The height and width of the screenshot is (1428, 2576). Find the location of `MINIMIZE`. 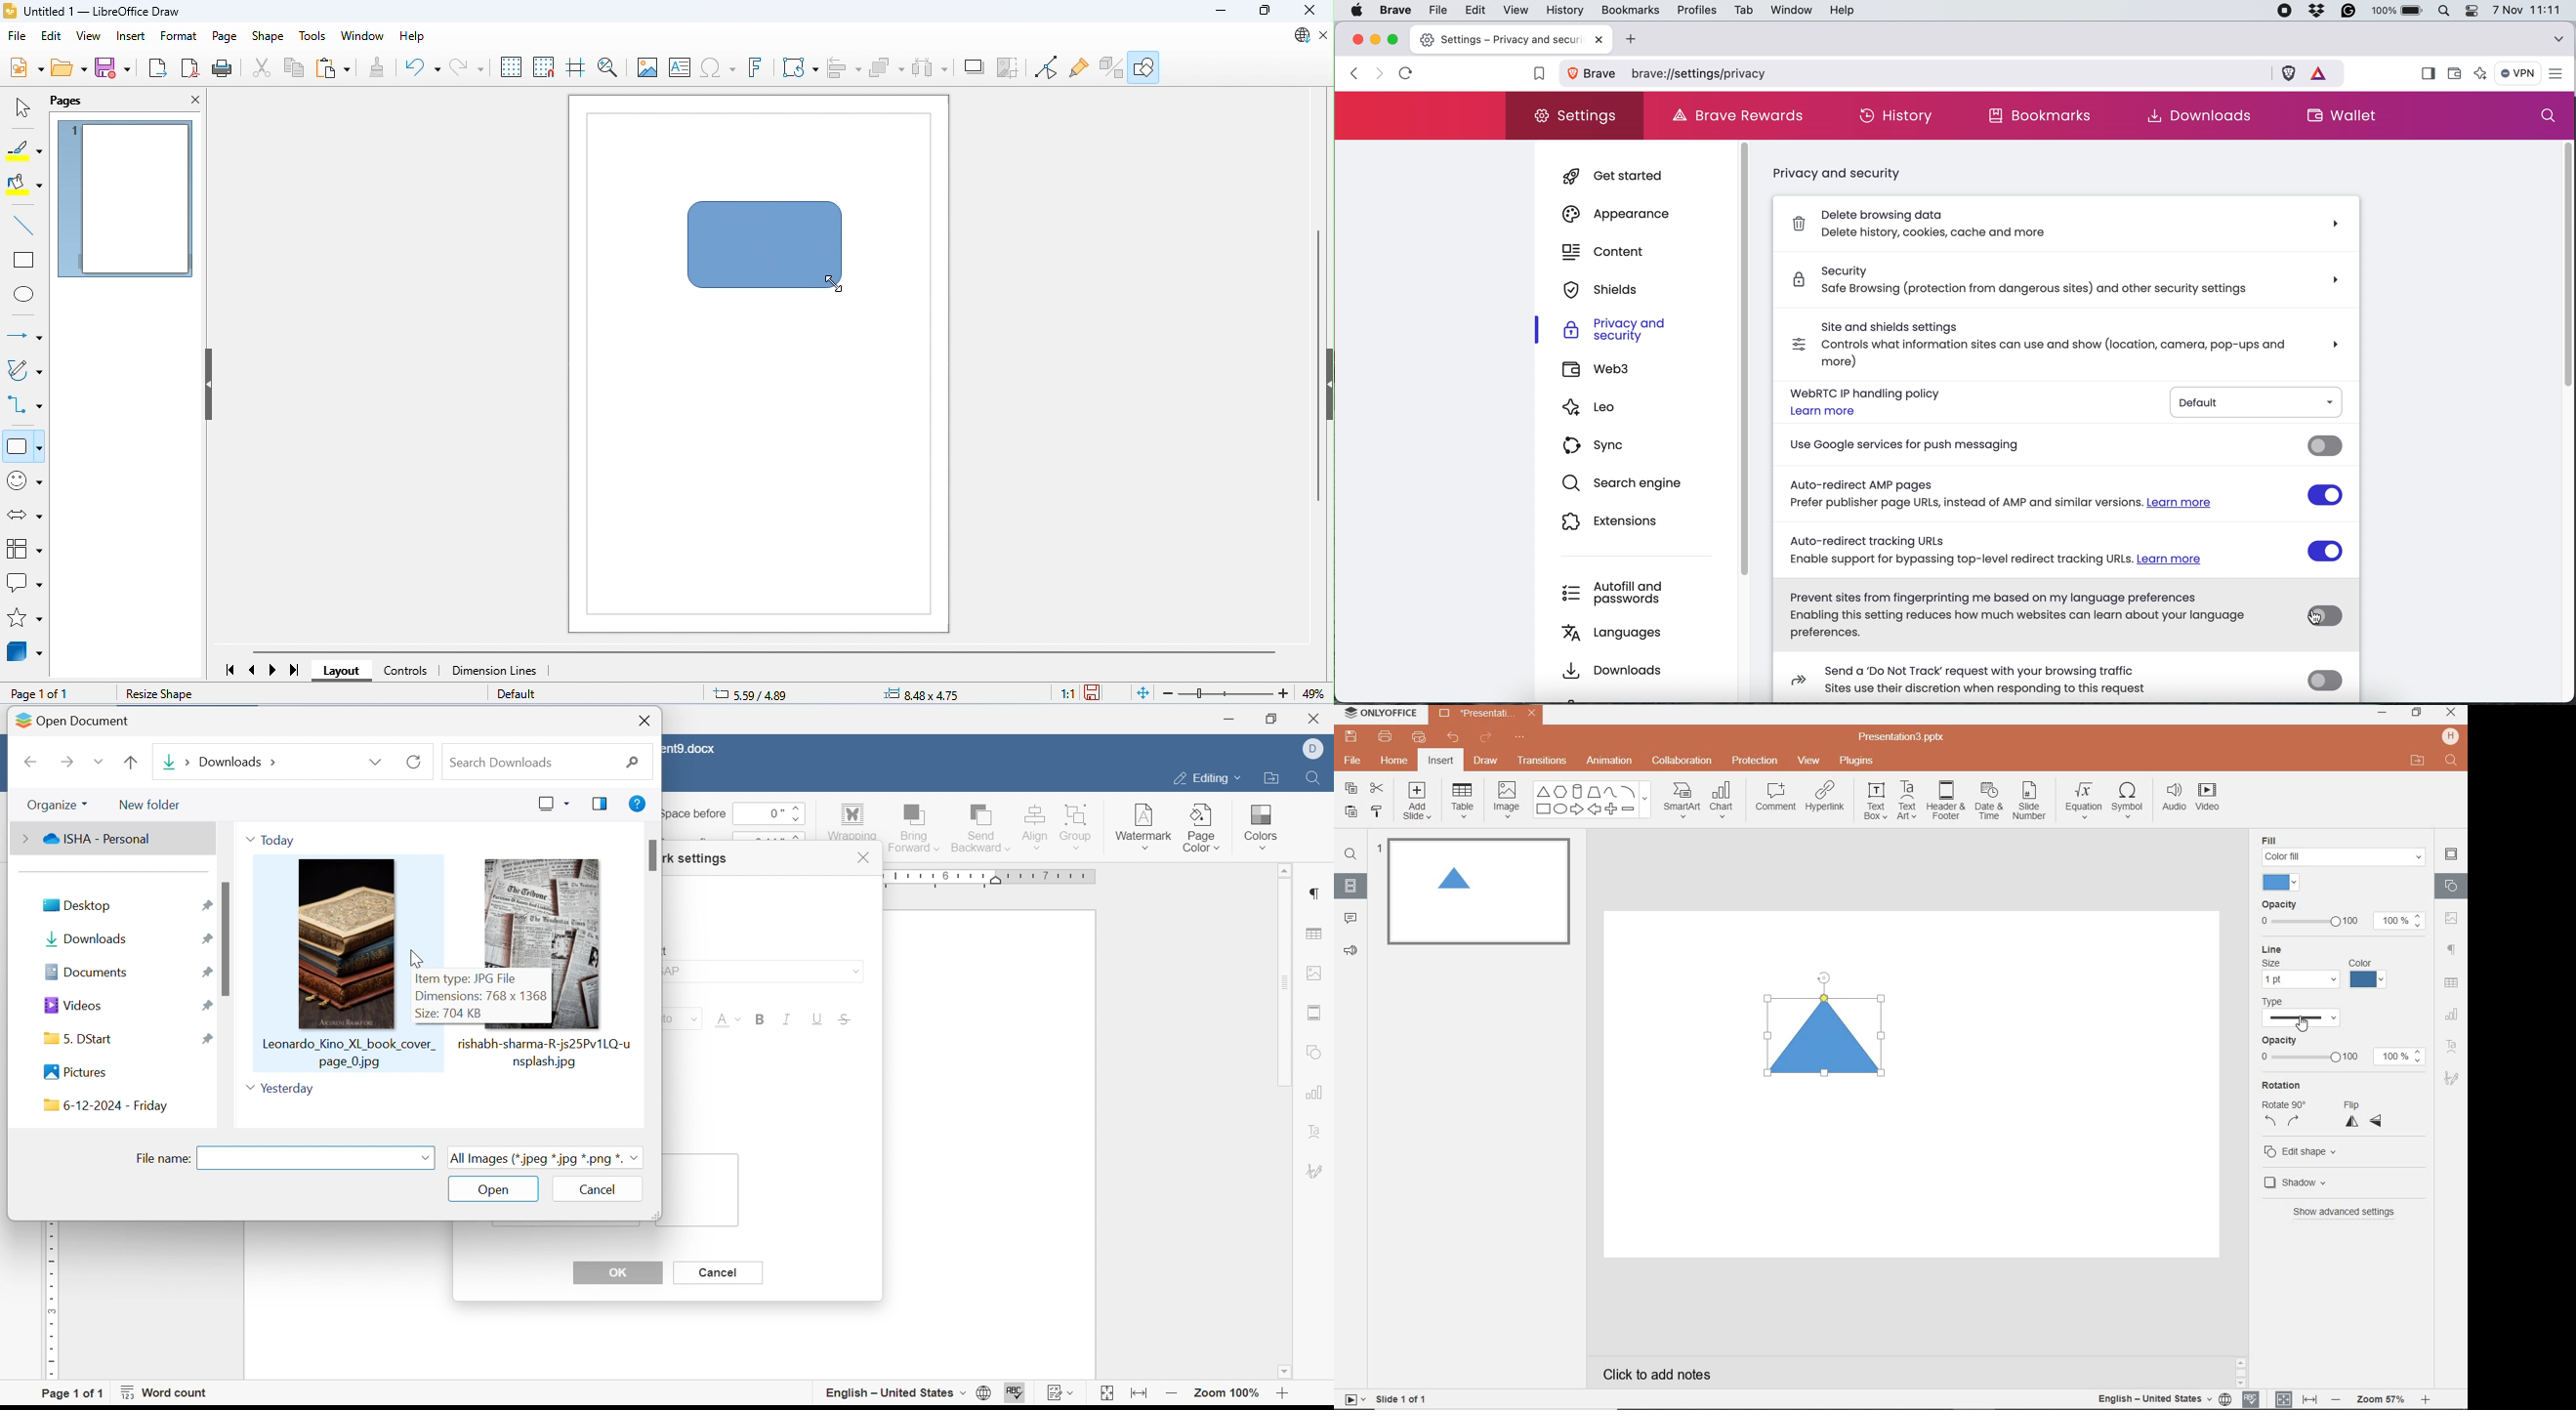

MINIMIZE is located at coordinates (2382, 713).